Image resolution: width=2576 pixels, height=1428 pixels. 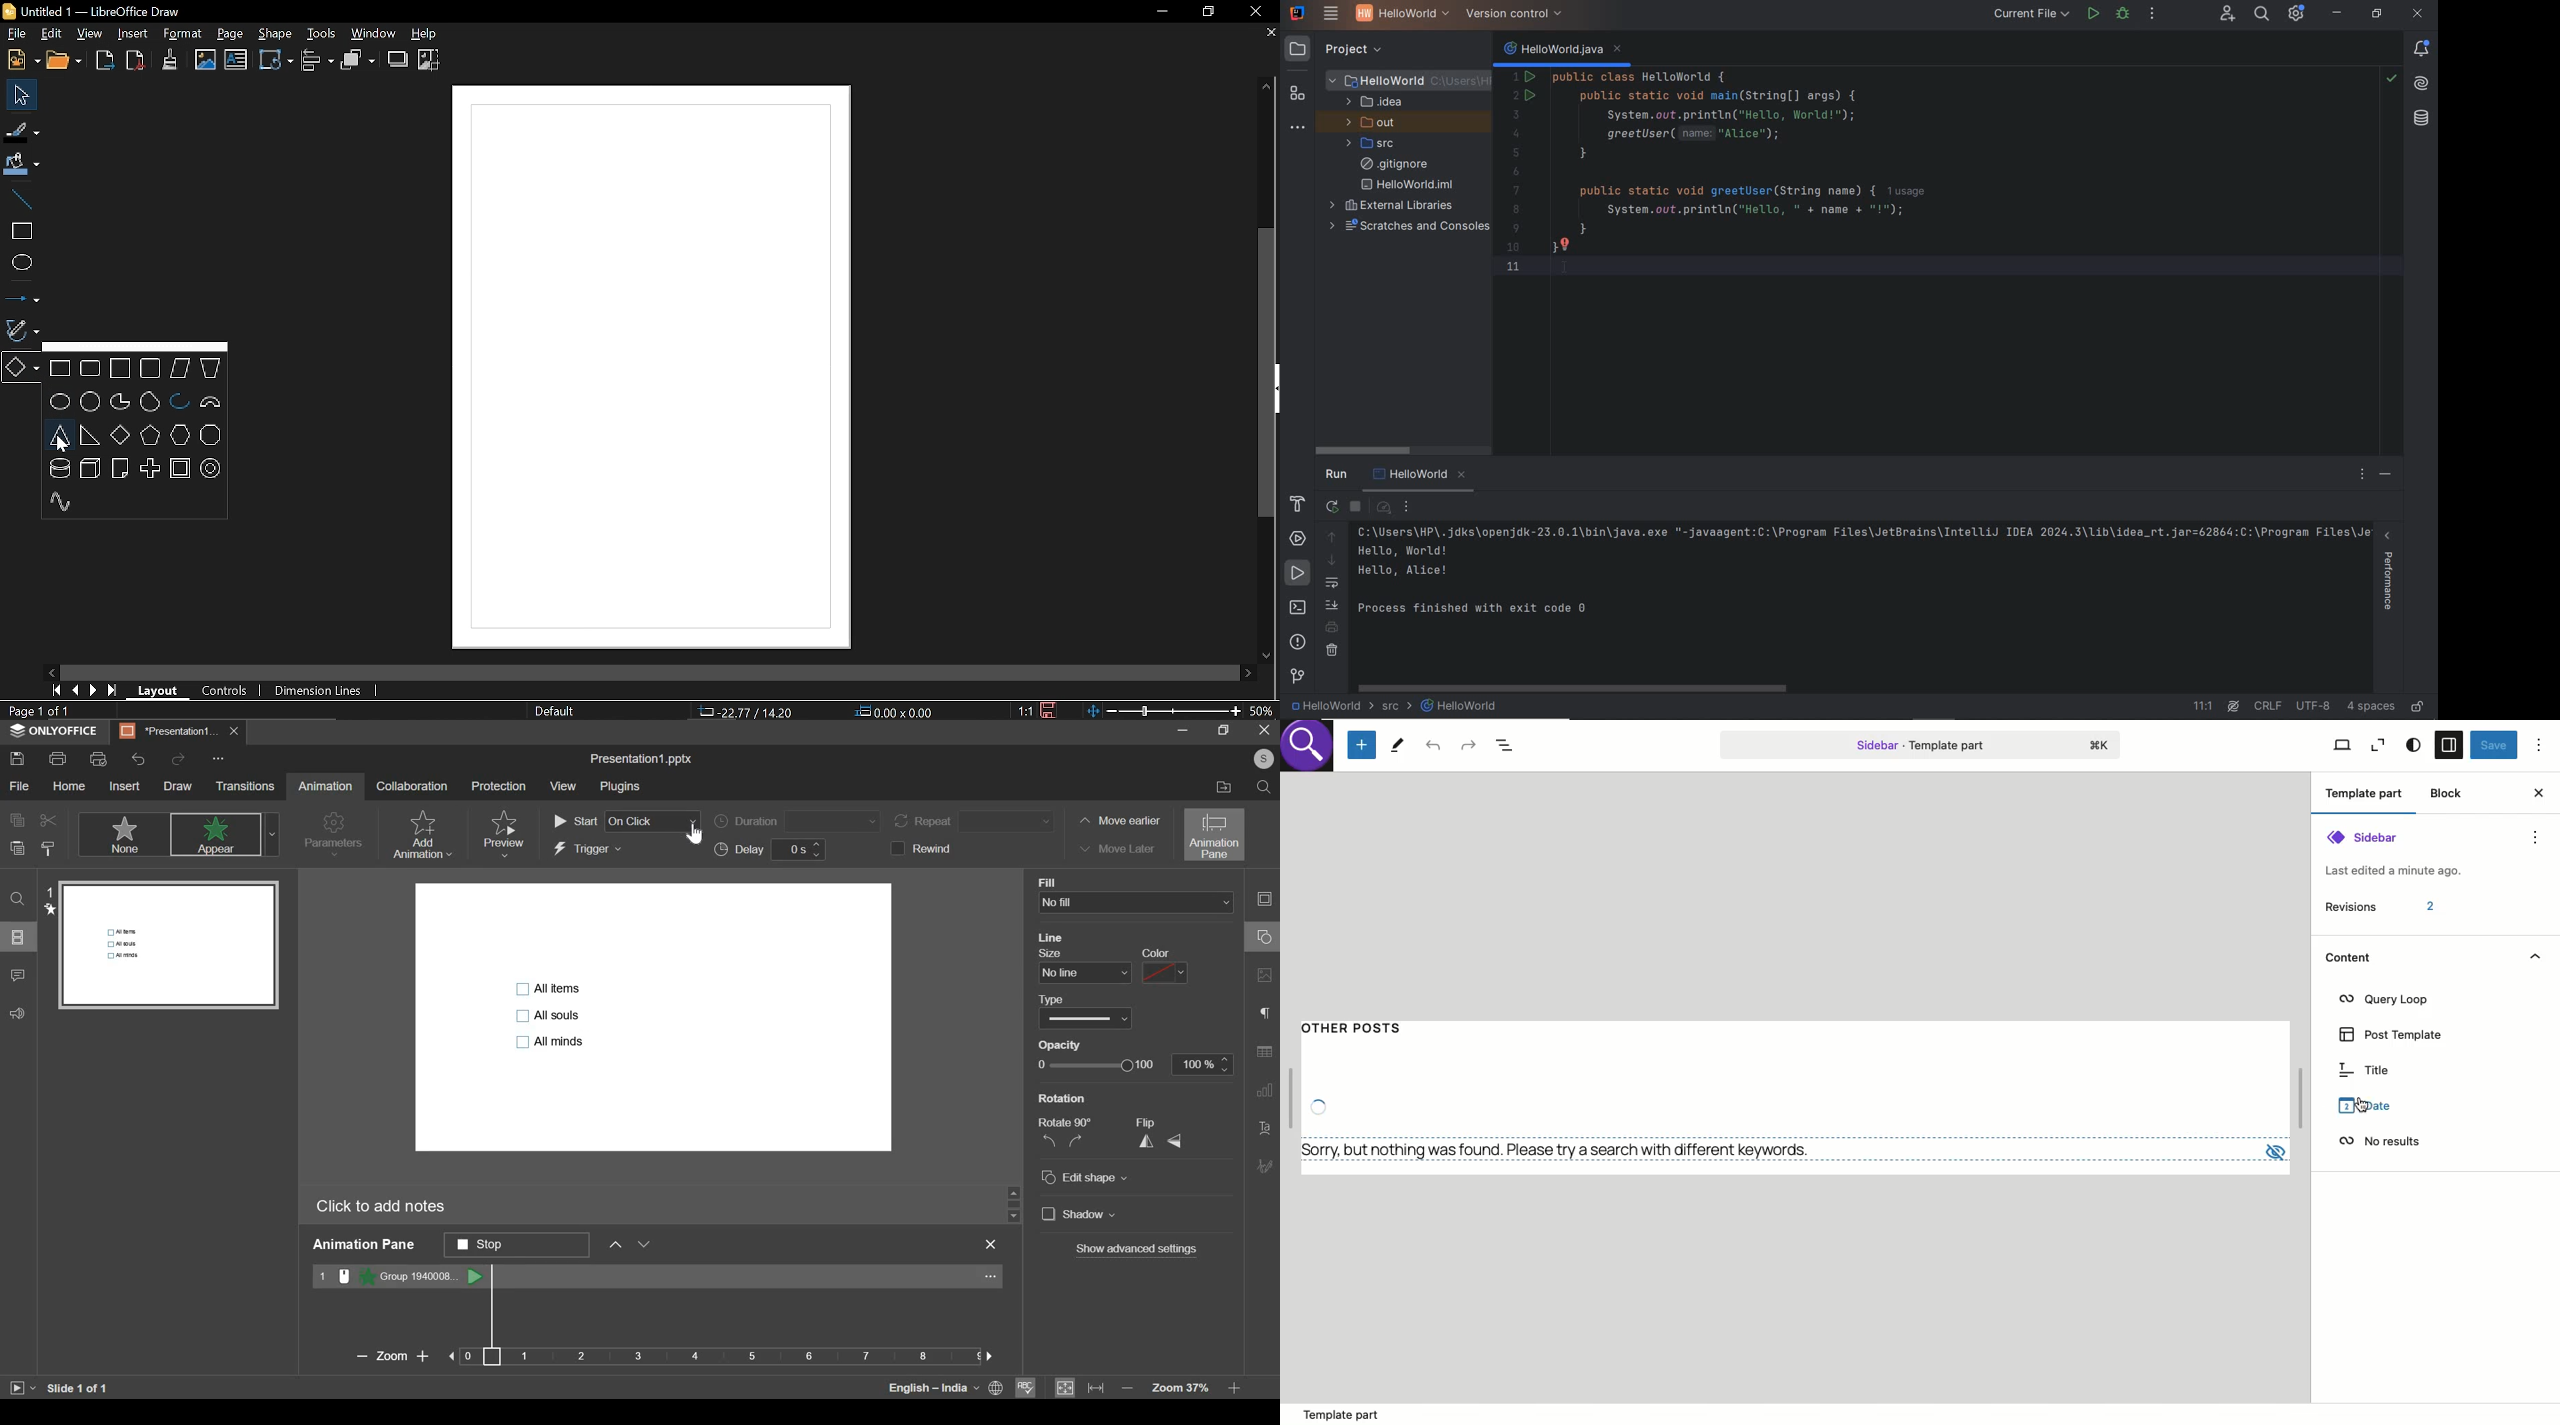 I want to click on more options, so click(x=2535, y=837).